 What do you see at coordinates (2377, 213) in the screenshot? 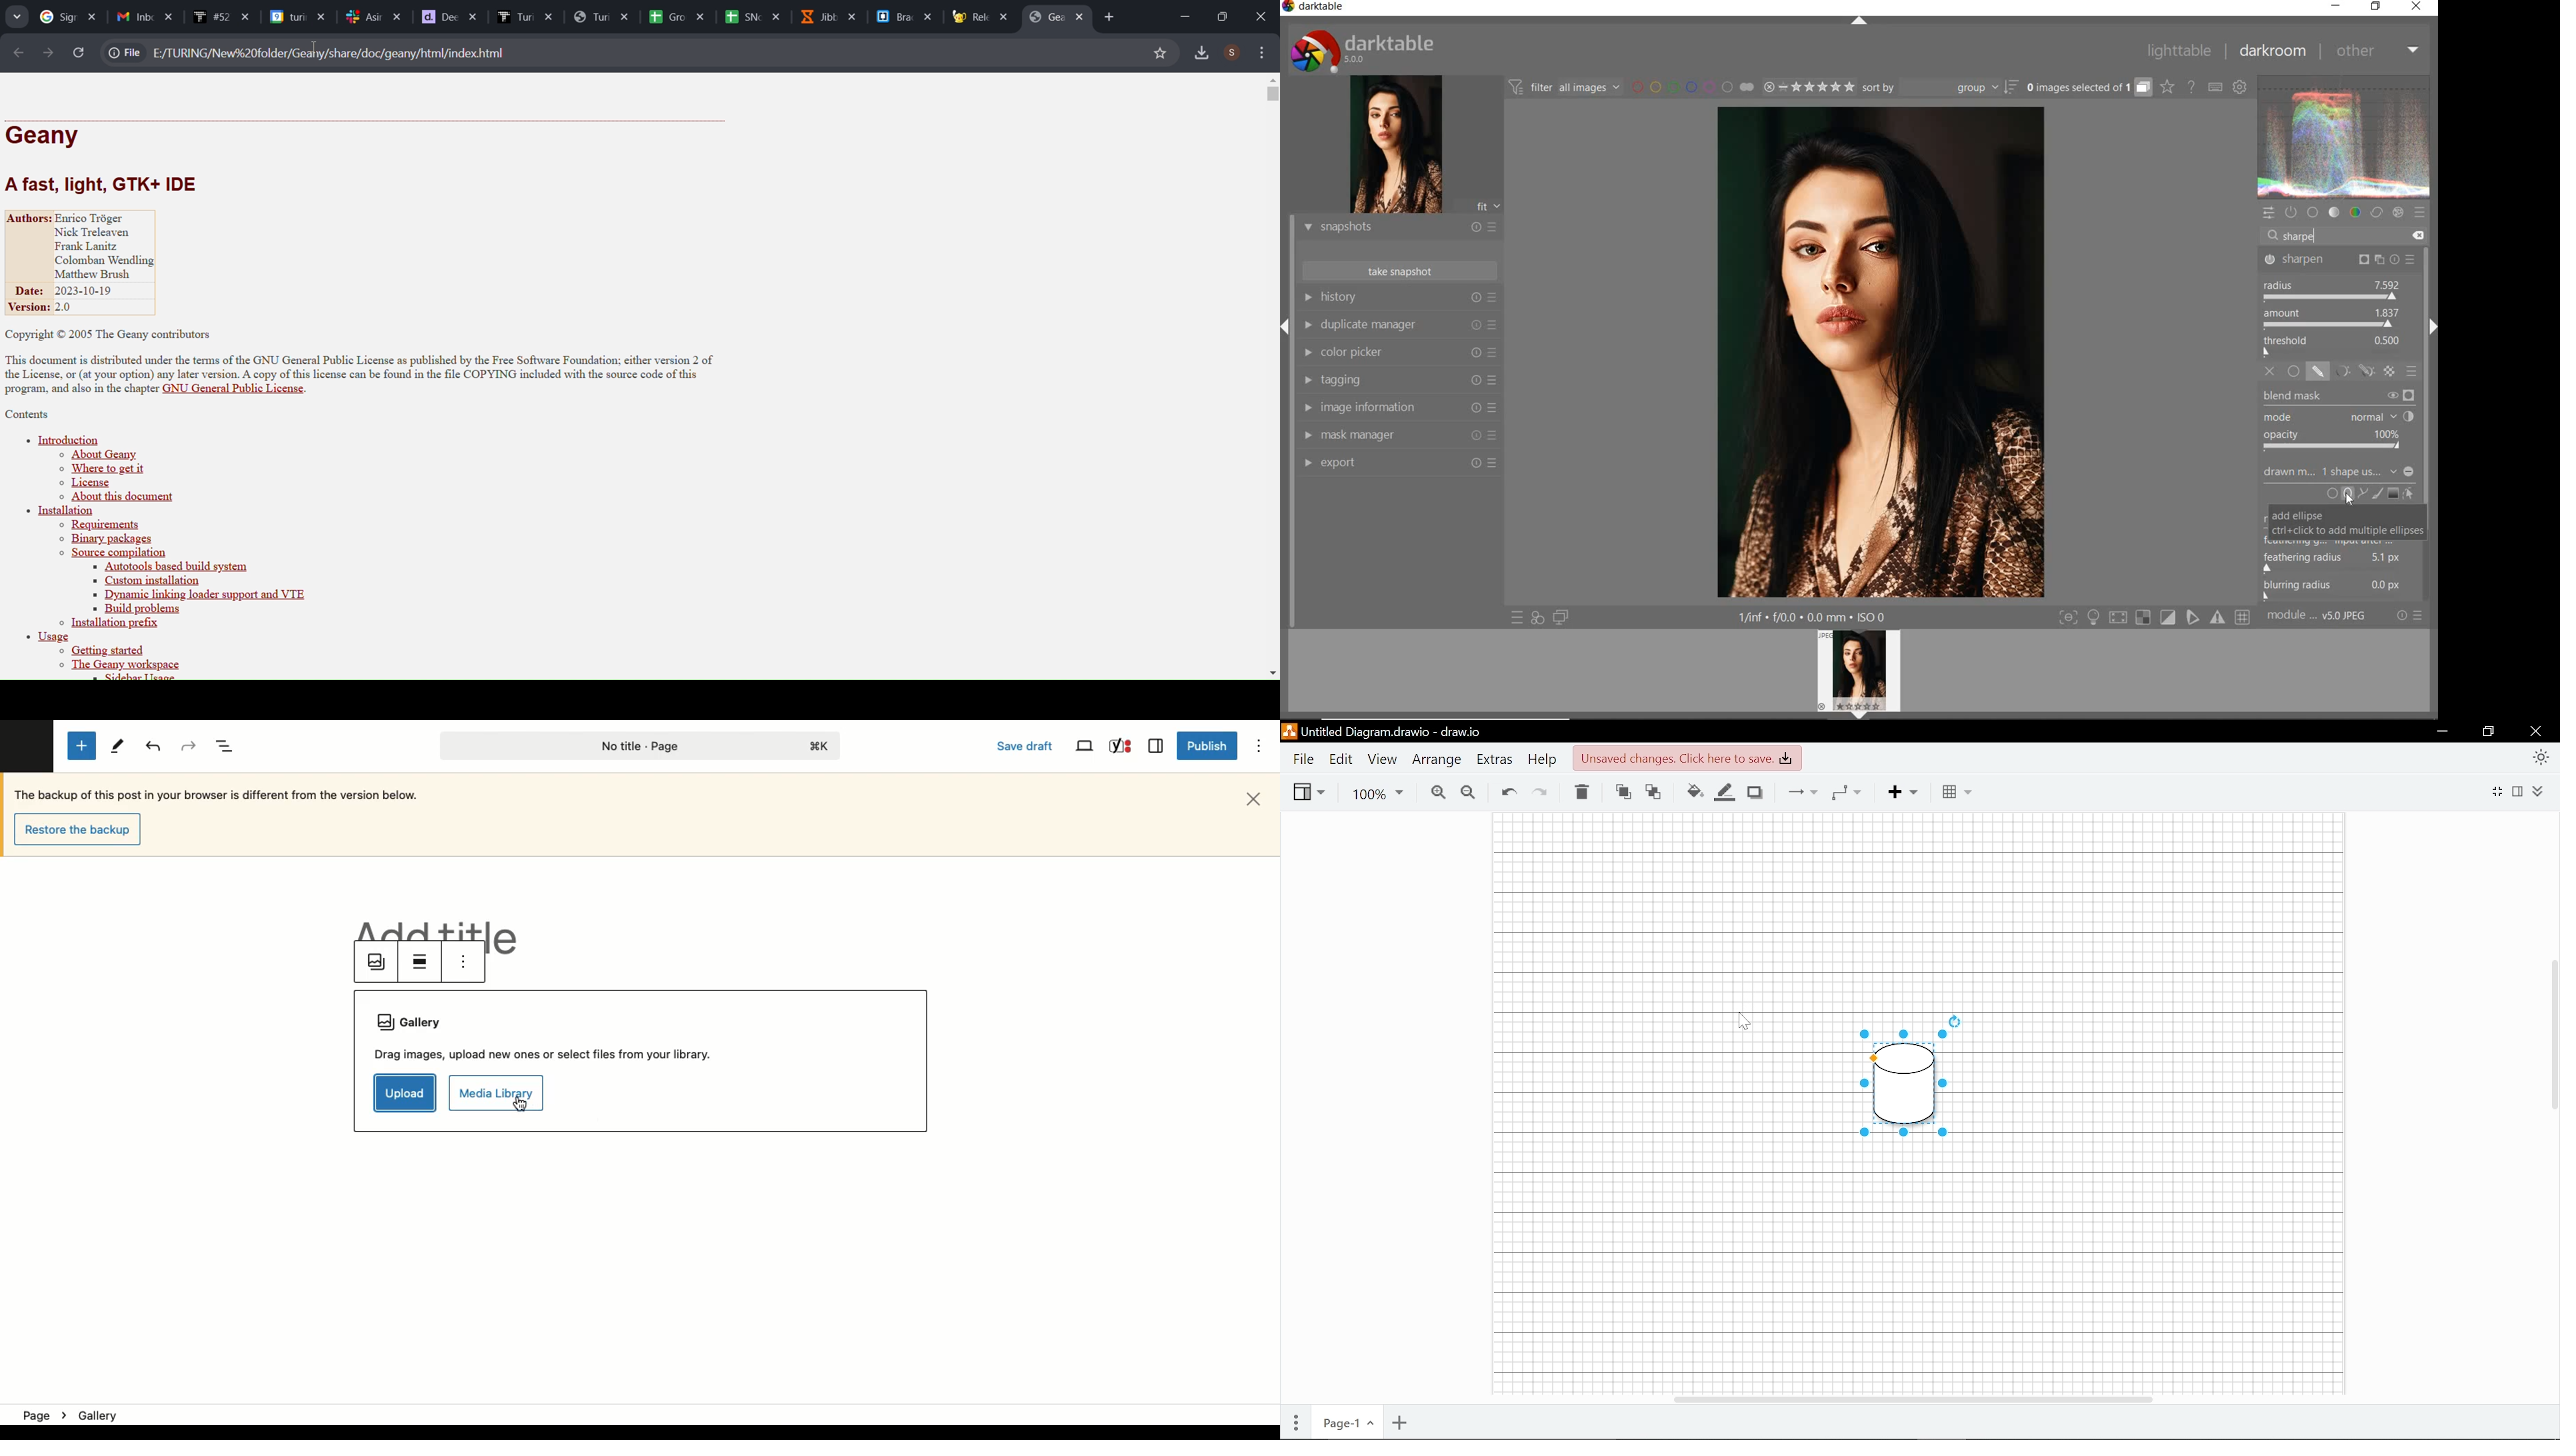
I see `correct` at bounding box center [2377, 213].